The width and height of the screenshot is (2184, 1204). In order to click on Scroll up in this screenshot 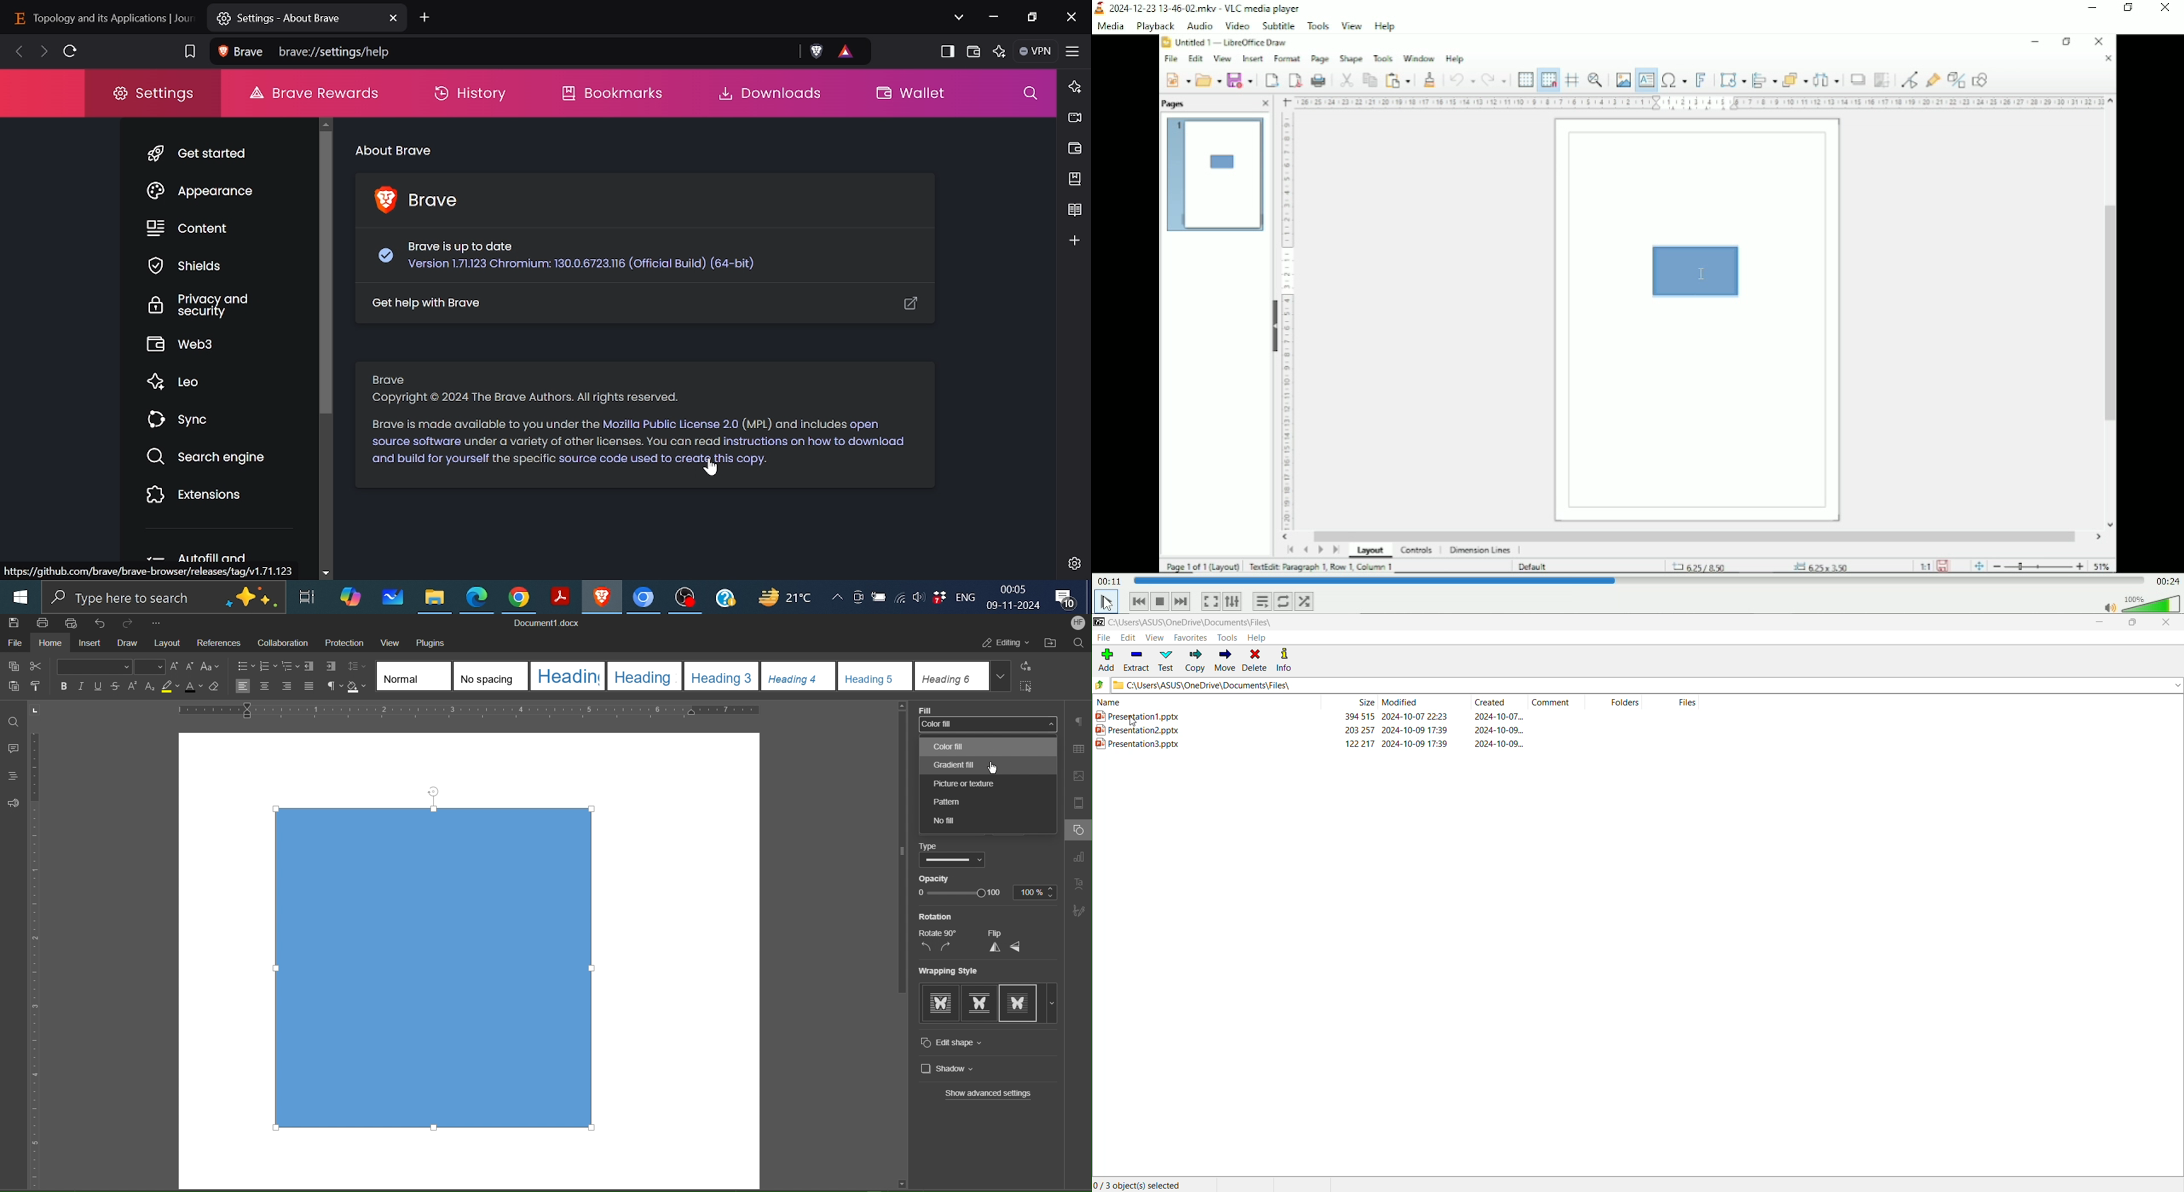, I will do `click(901, 707)`.